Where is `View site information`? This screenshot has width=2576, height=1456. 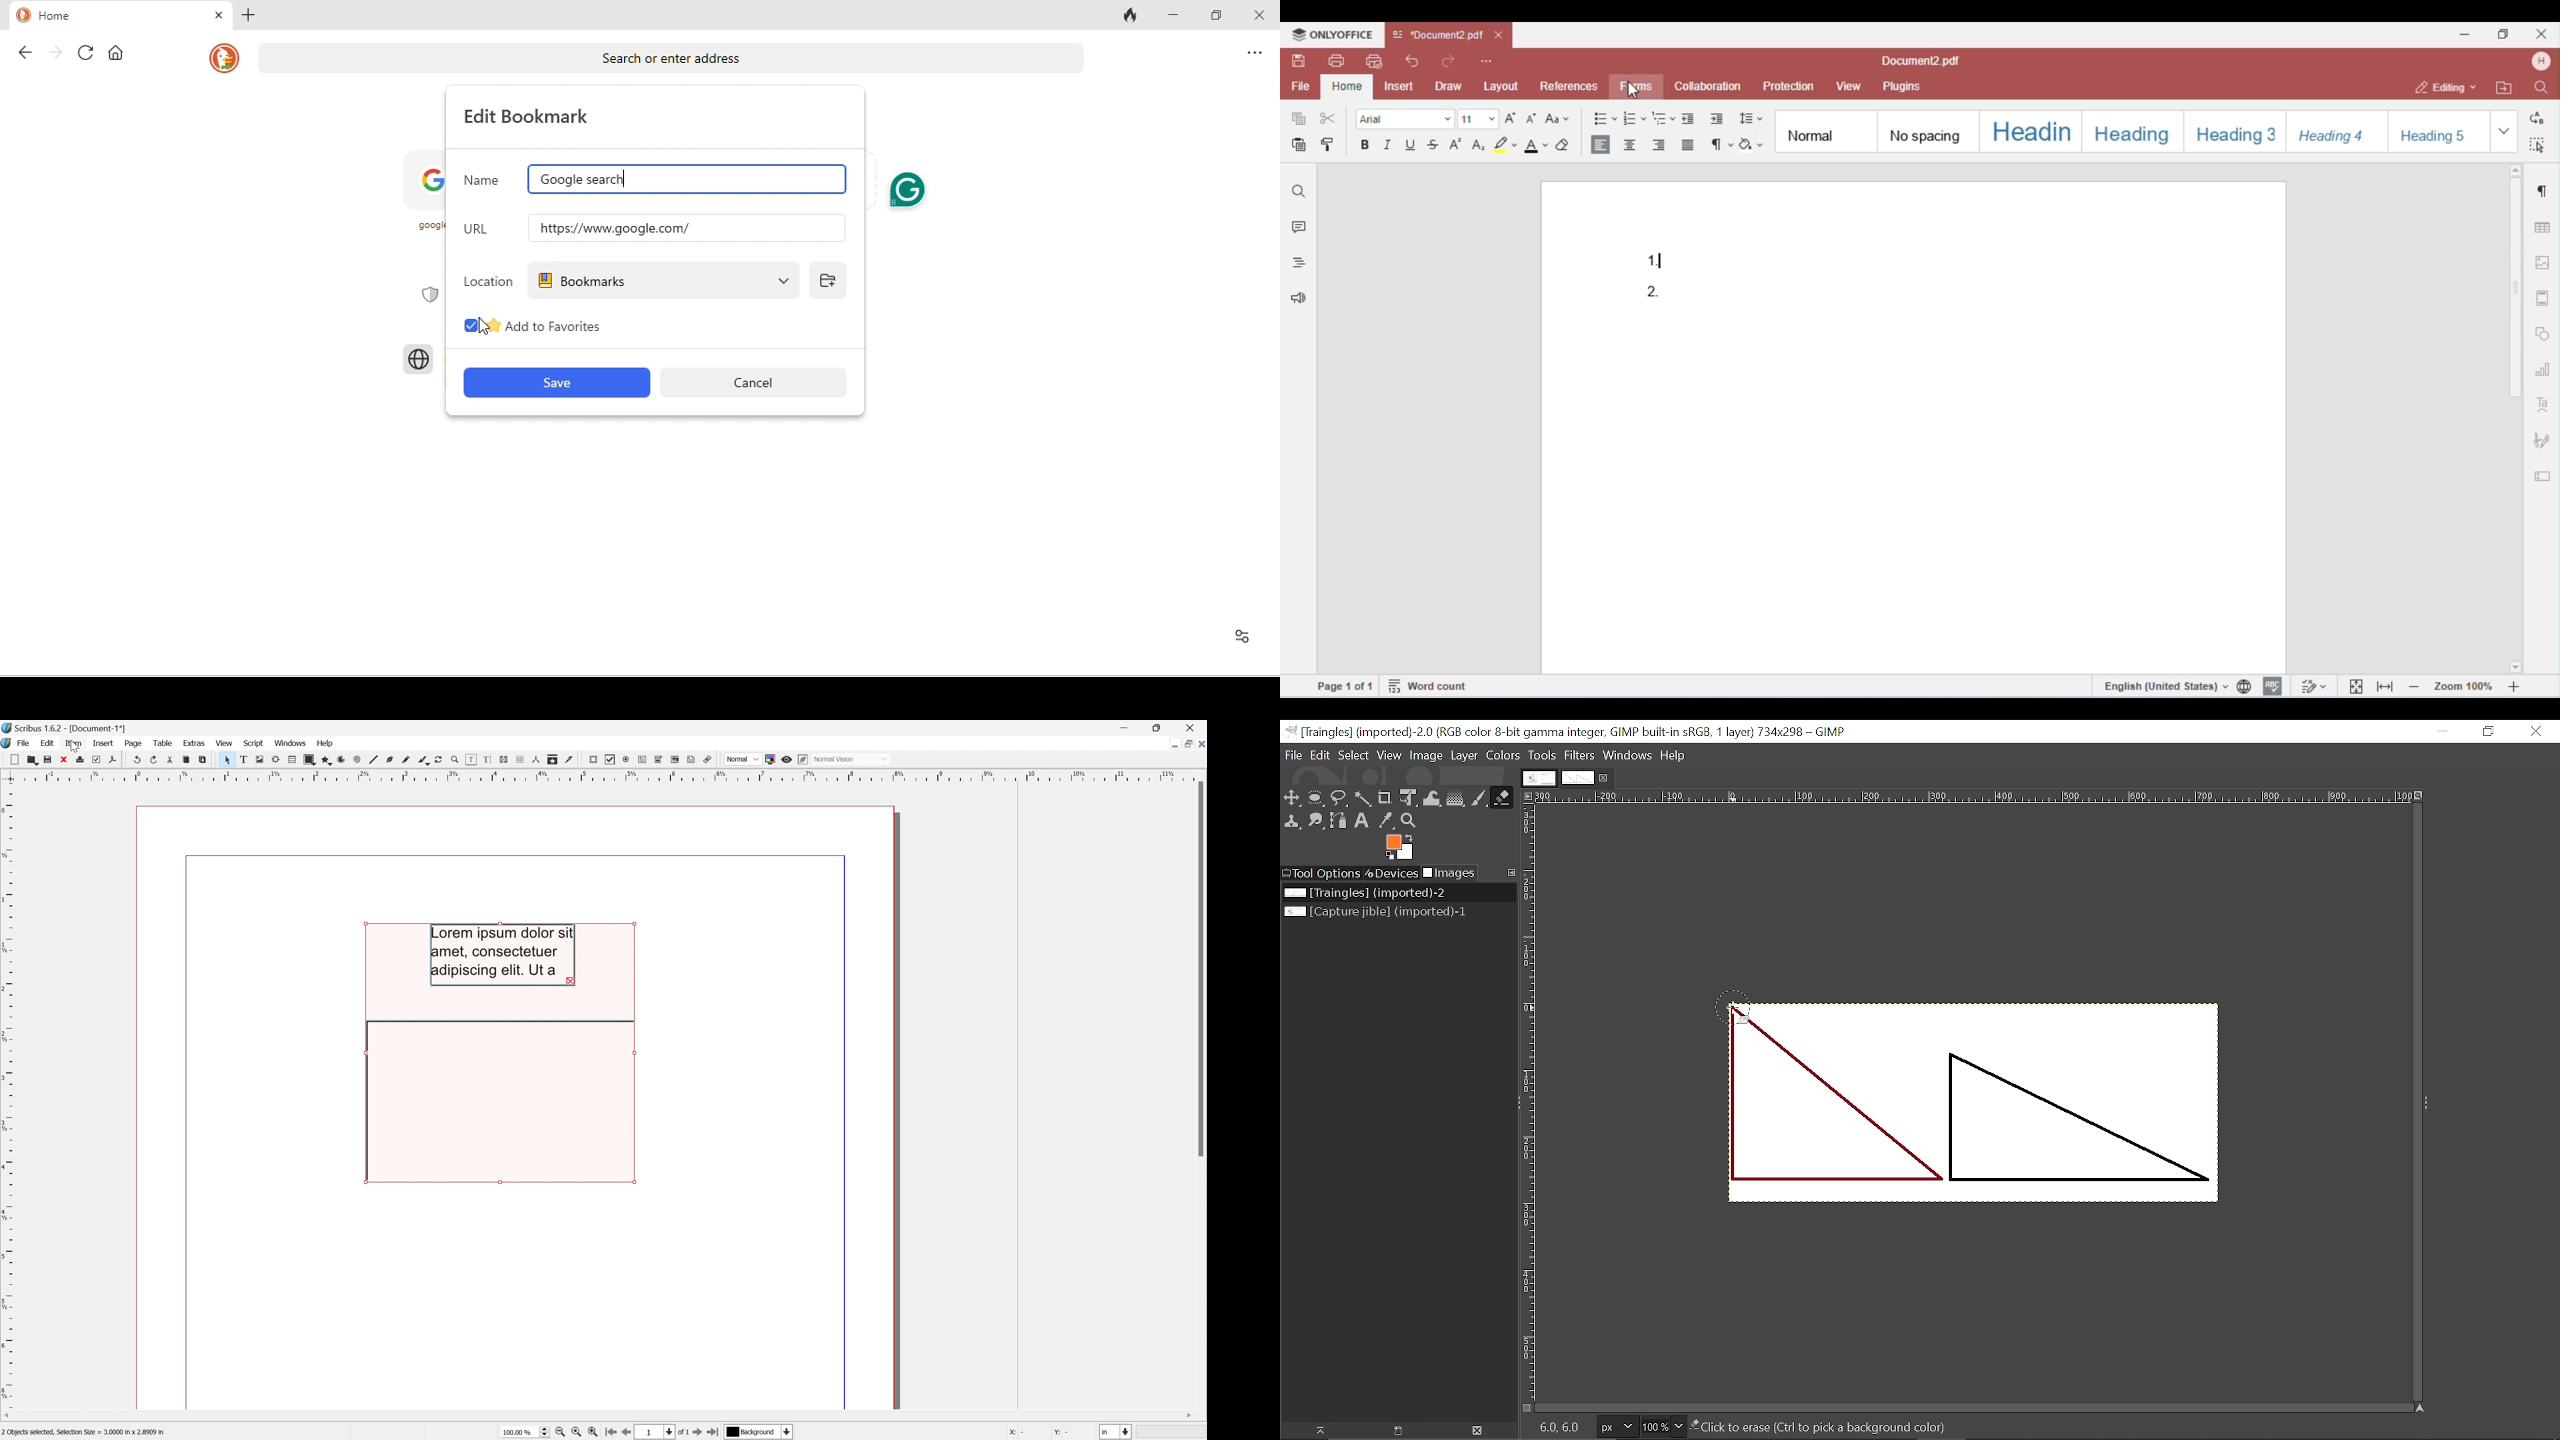
View site information is located at coordinates (1240, 639).